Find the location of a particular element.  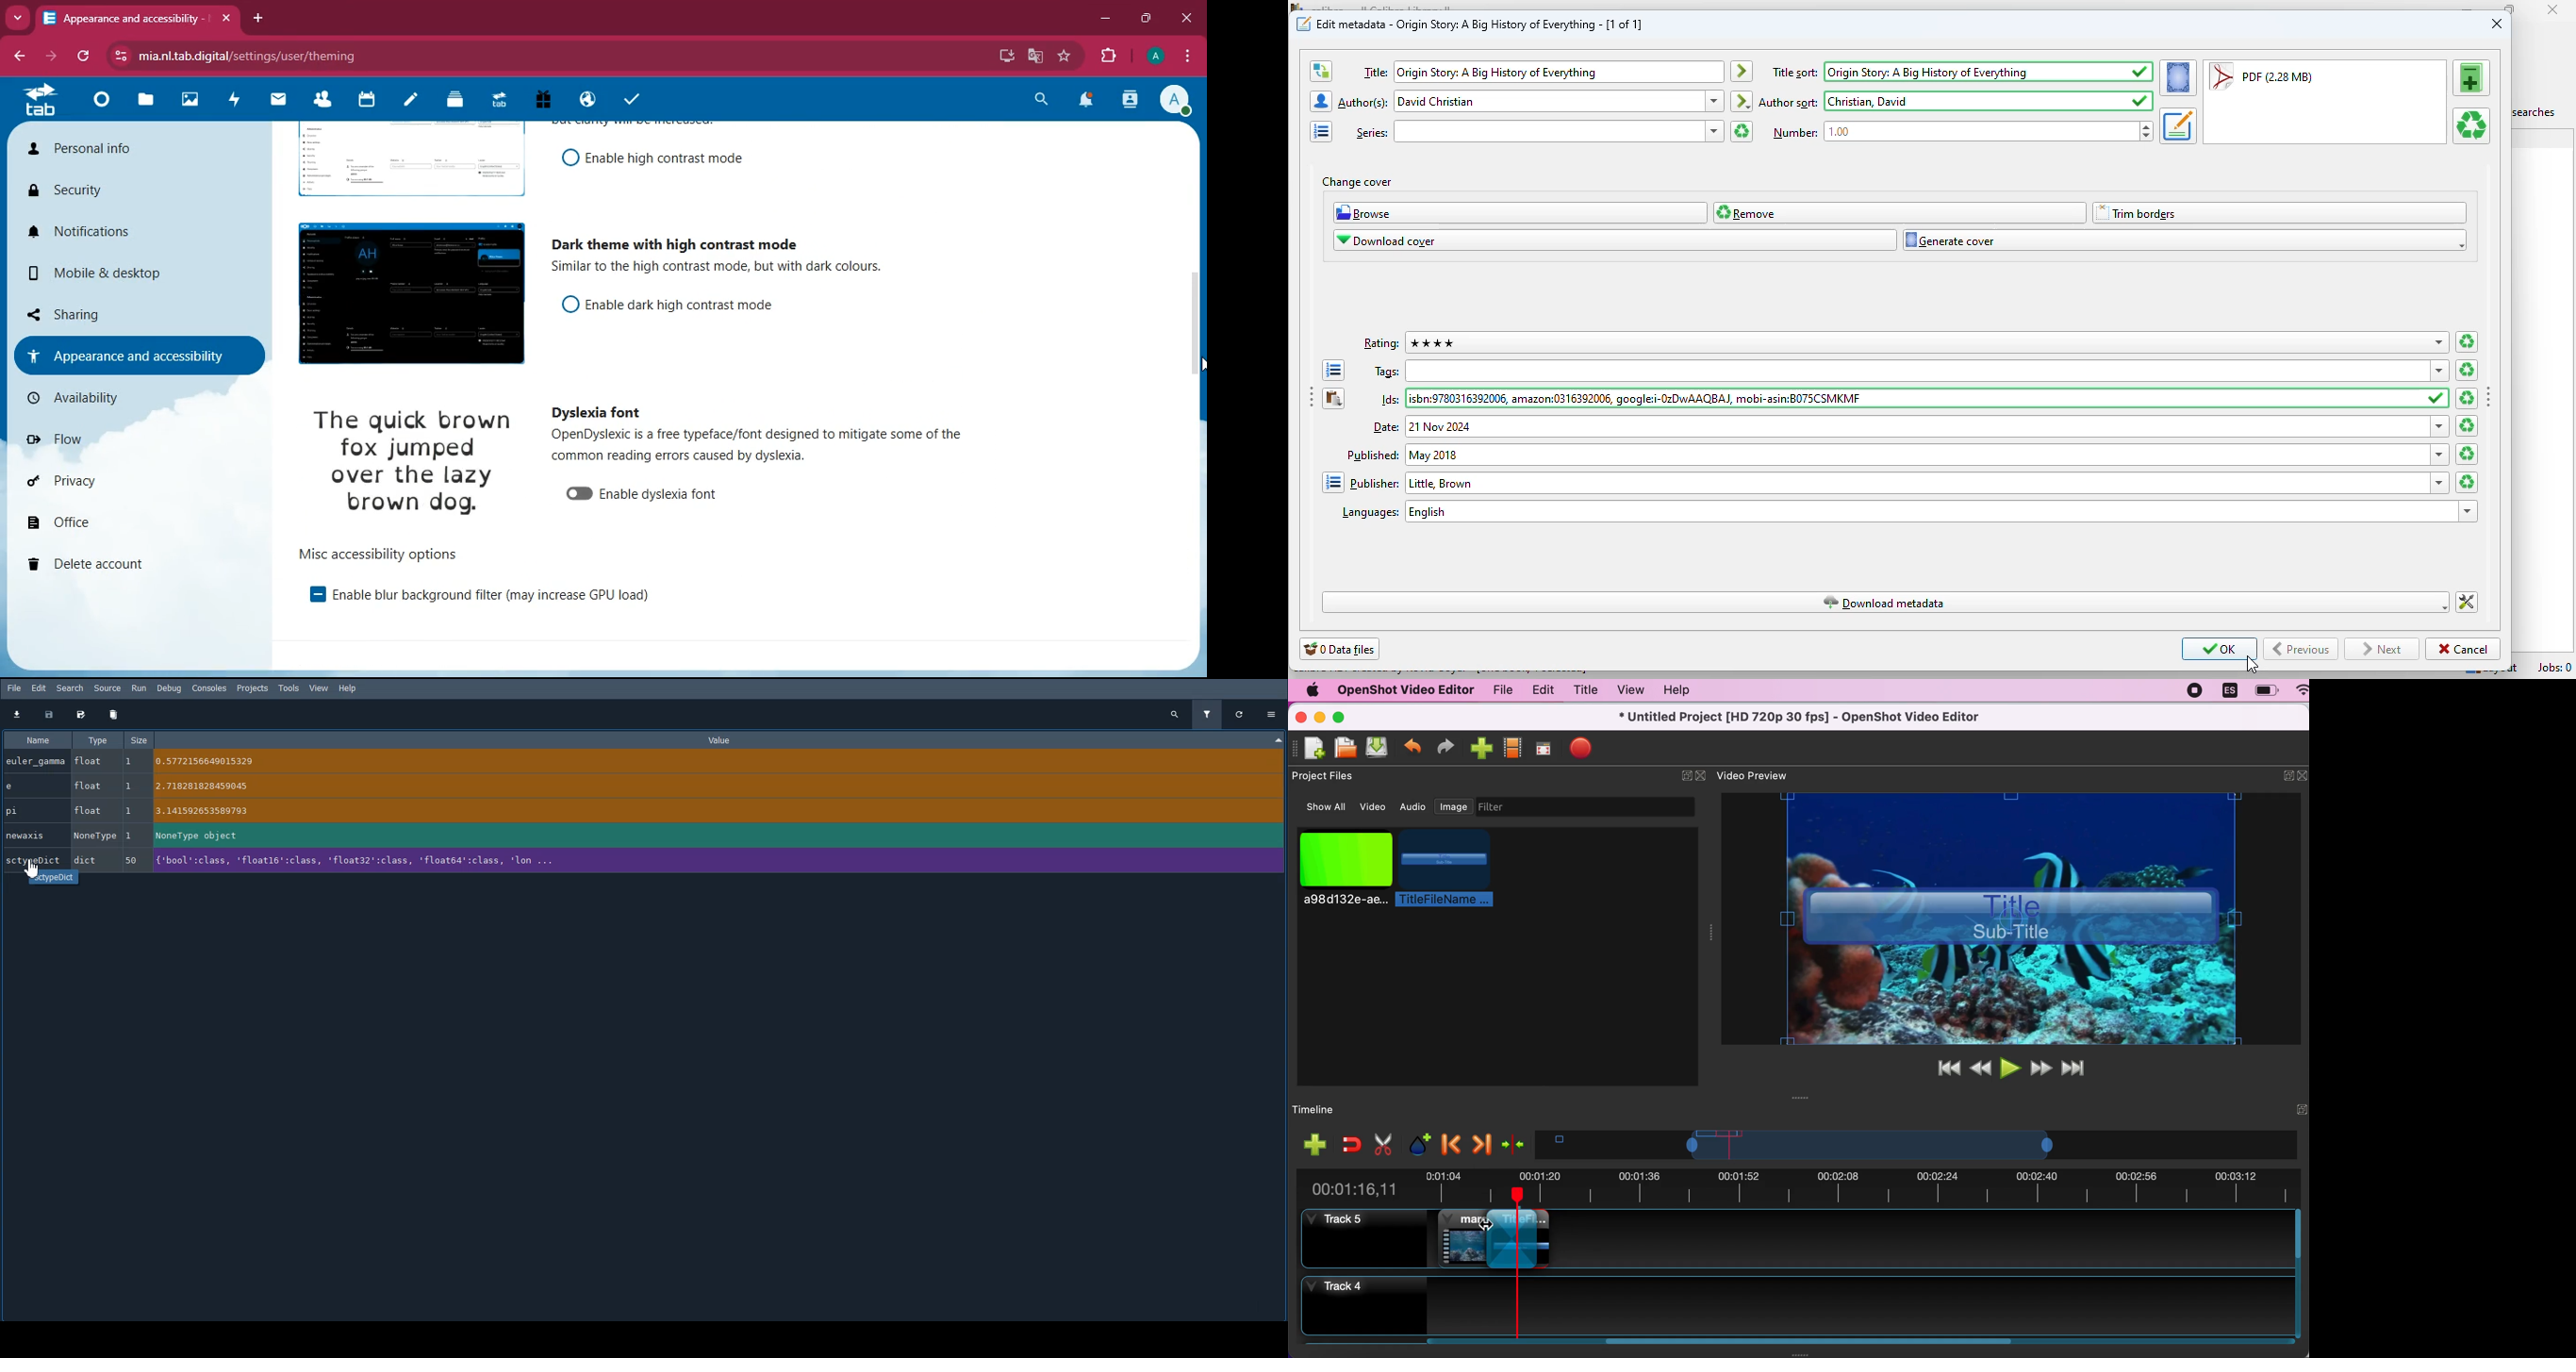

OK is located at coordinates (2220, 648).